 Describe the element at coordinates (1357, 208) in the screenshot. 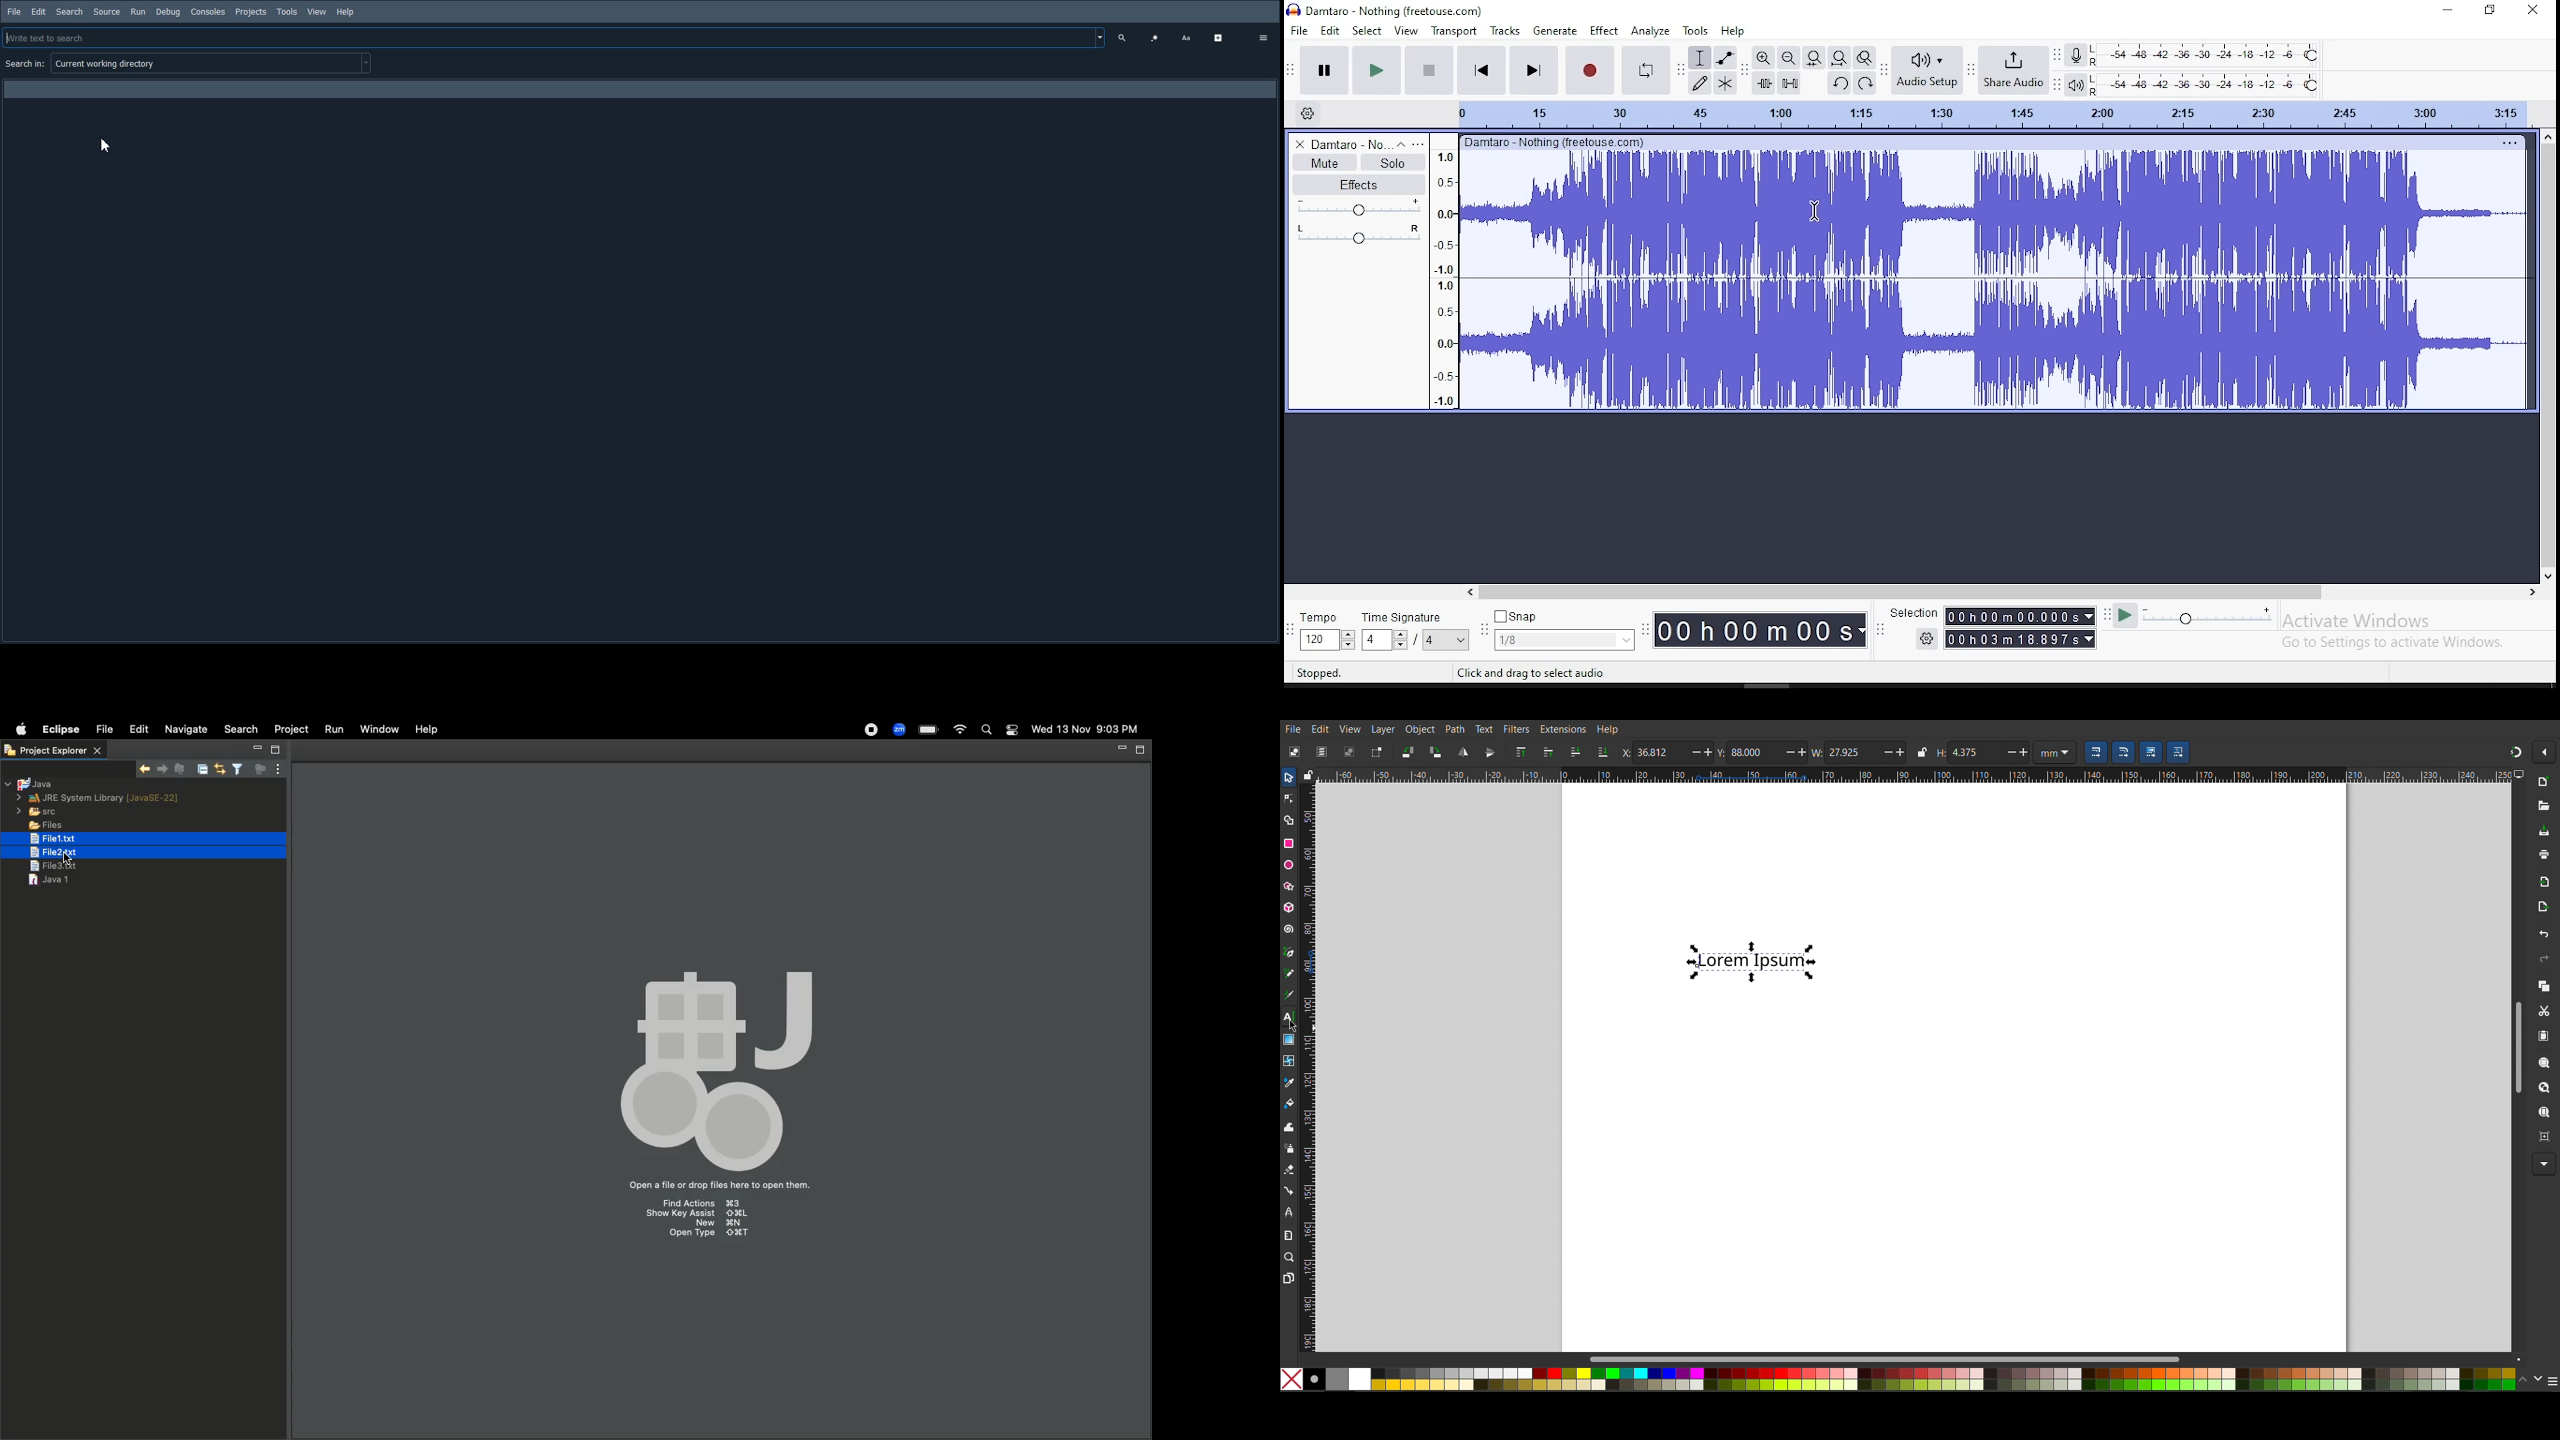

I see `volume` at that location.